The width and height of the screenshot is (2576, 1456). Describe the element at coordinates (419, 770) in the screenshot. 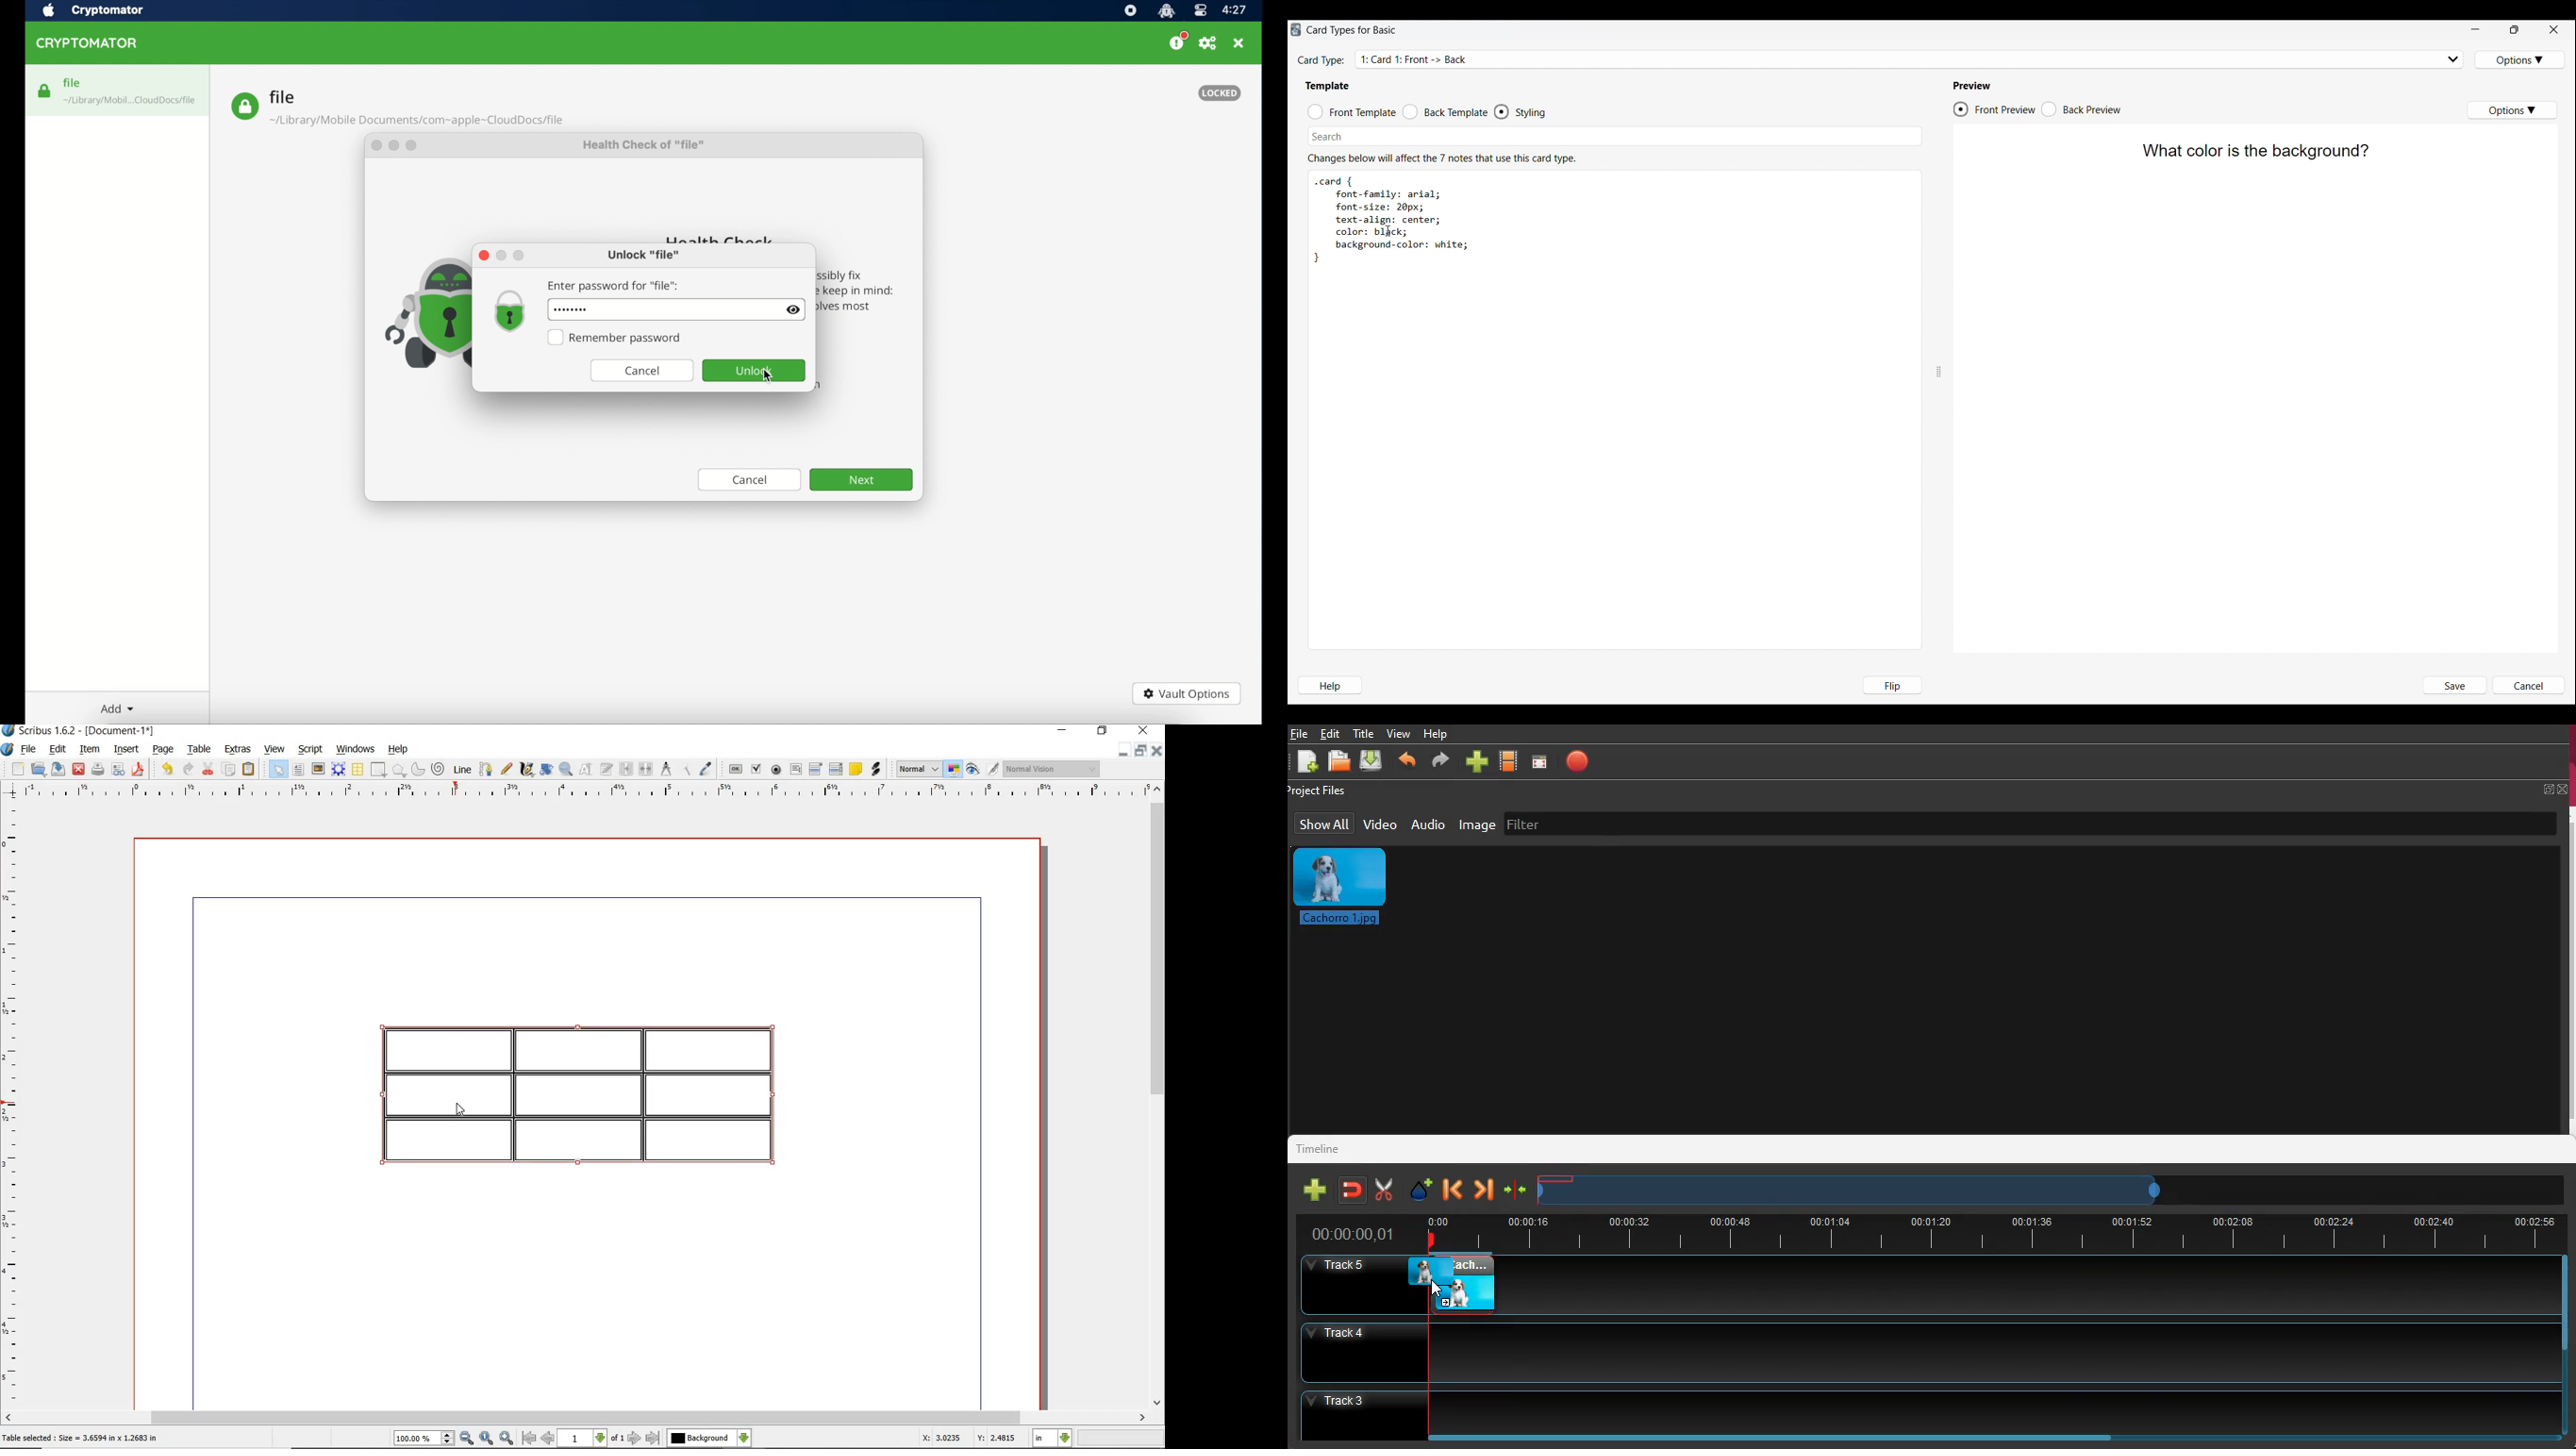

I see `arc` at that location.